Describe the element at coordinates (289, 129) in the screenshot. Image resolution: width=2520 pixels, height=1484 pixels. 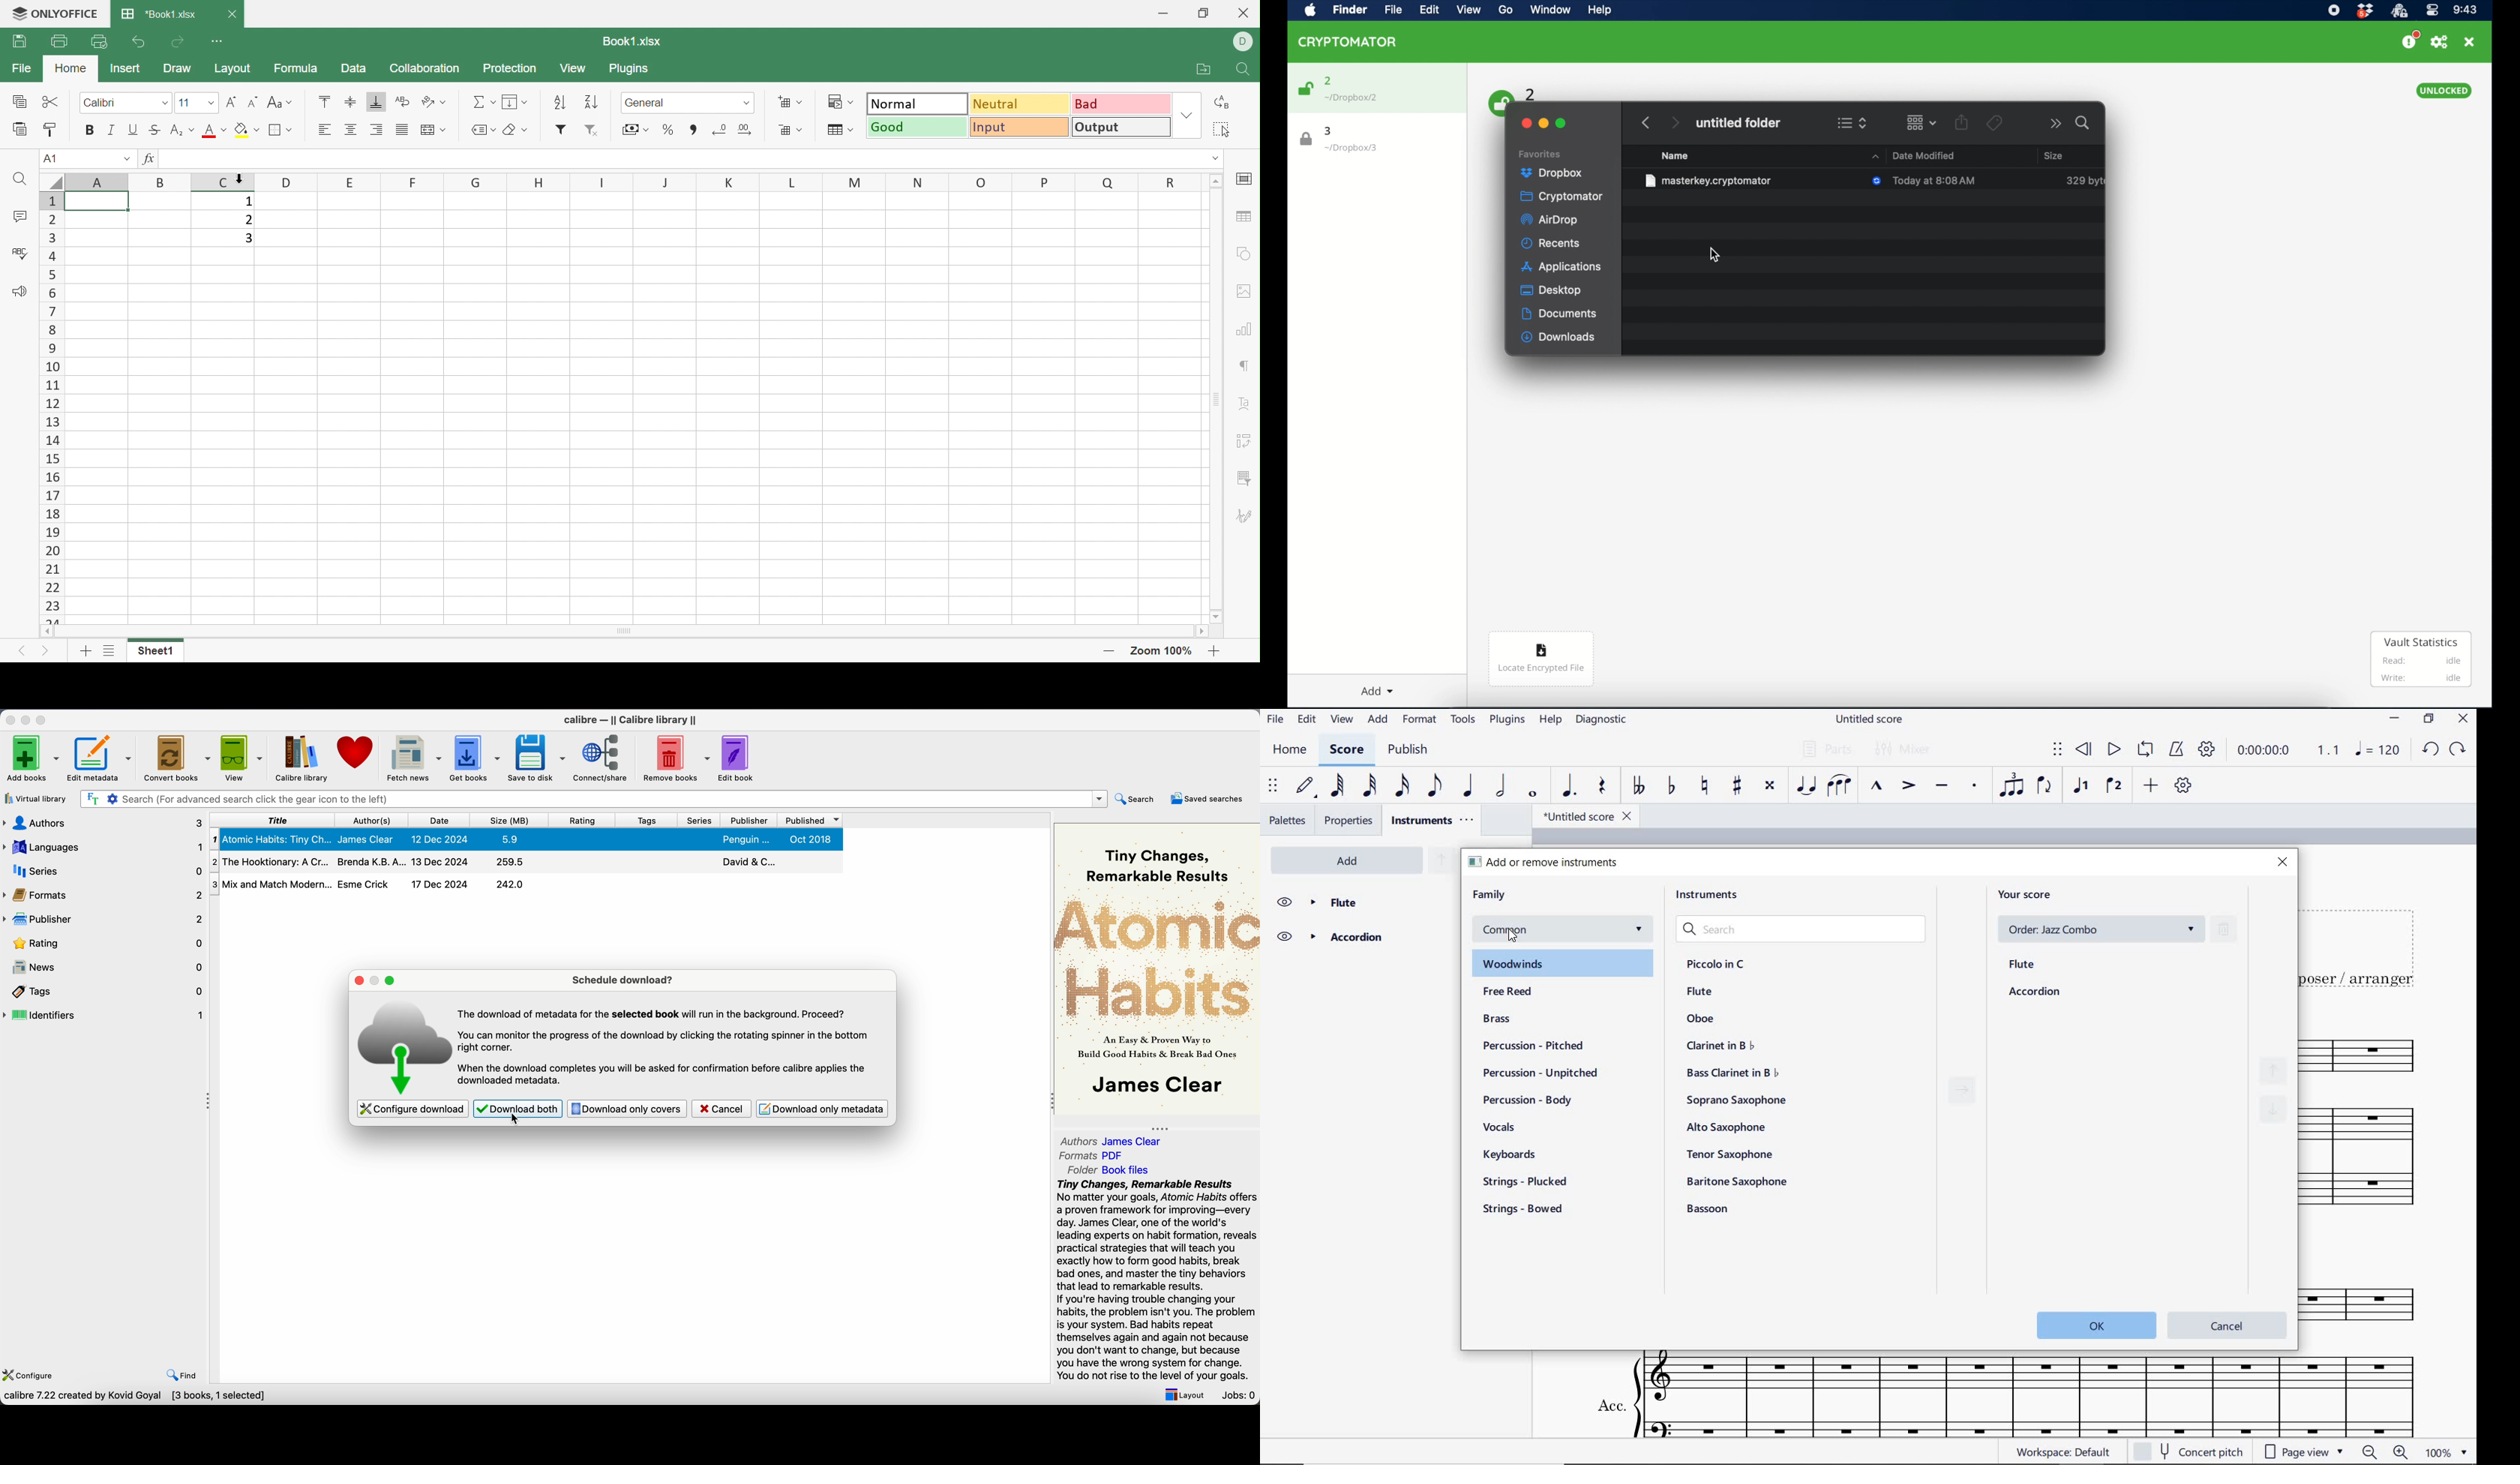
I see `Drop Down` at that location.